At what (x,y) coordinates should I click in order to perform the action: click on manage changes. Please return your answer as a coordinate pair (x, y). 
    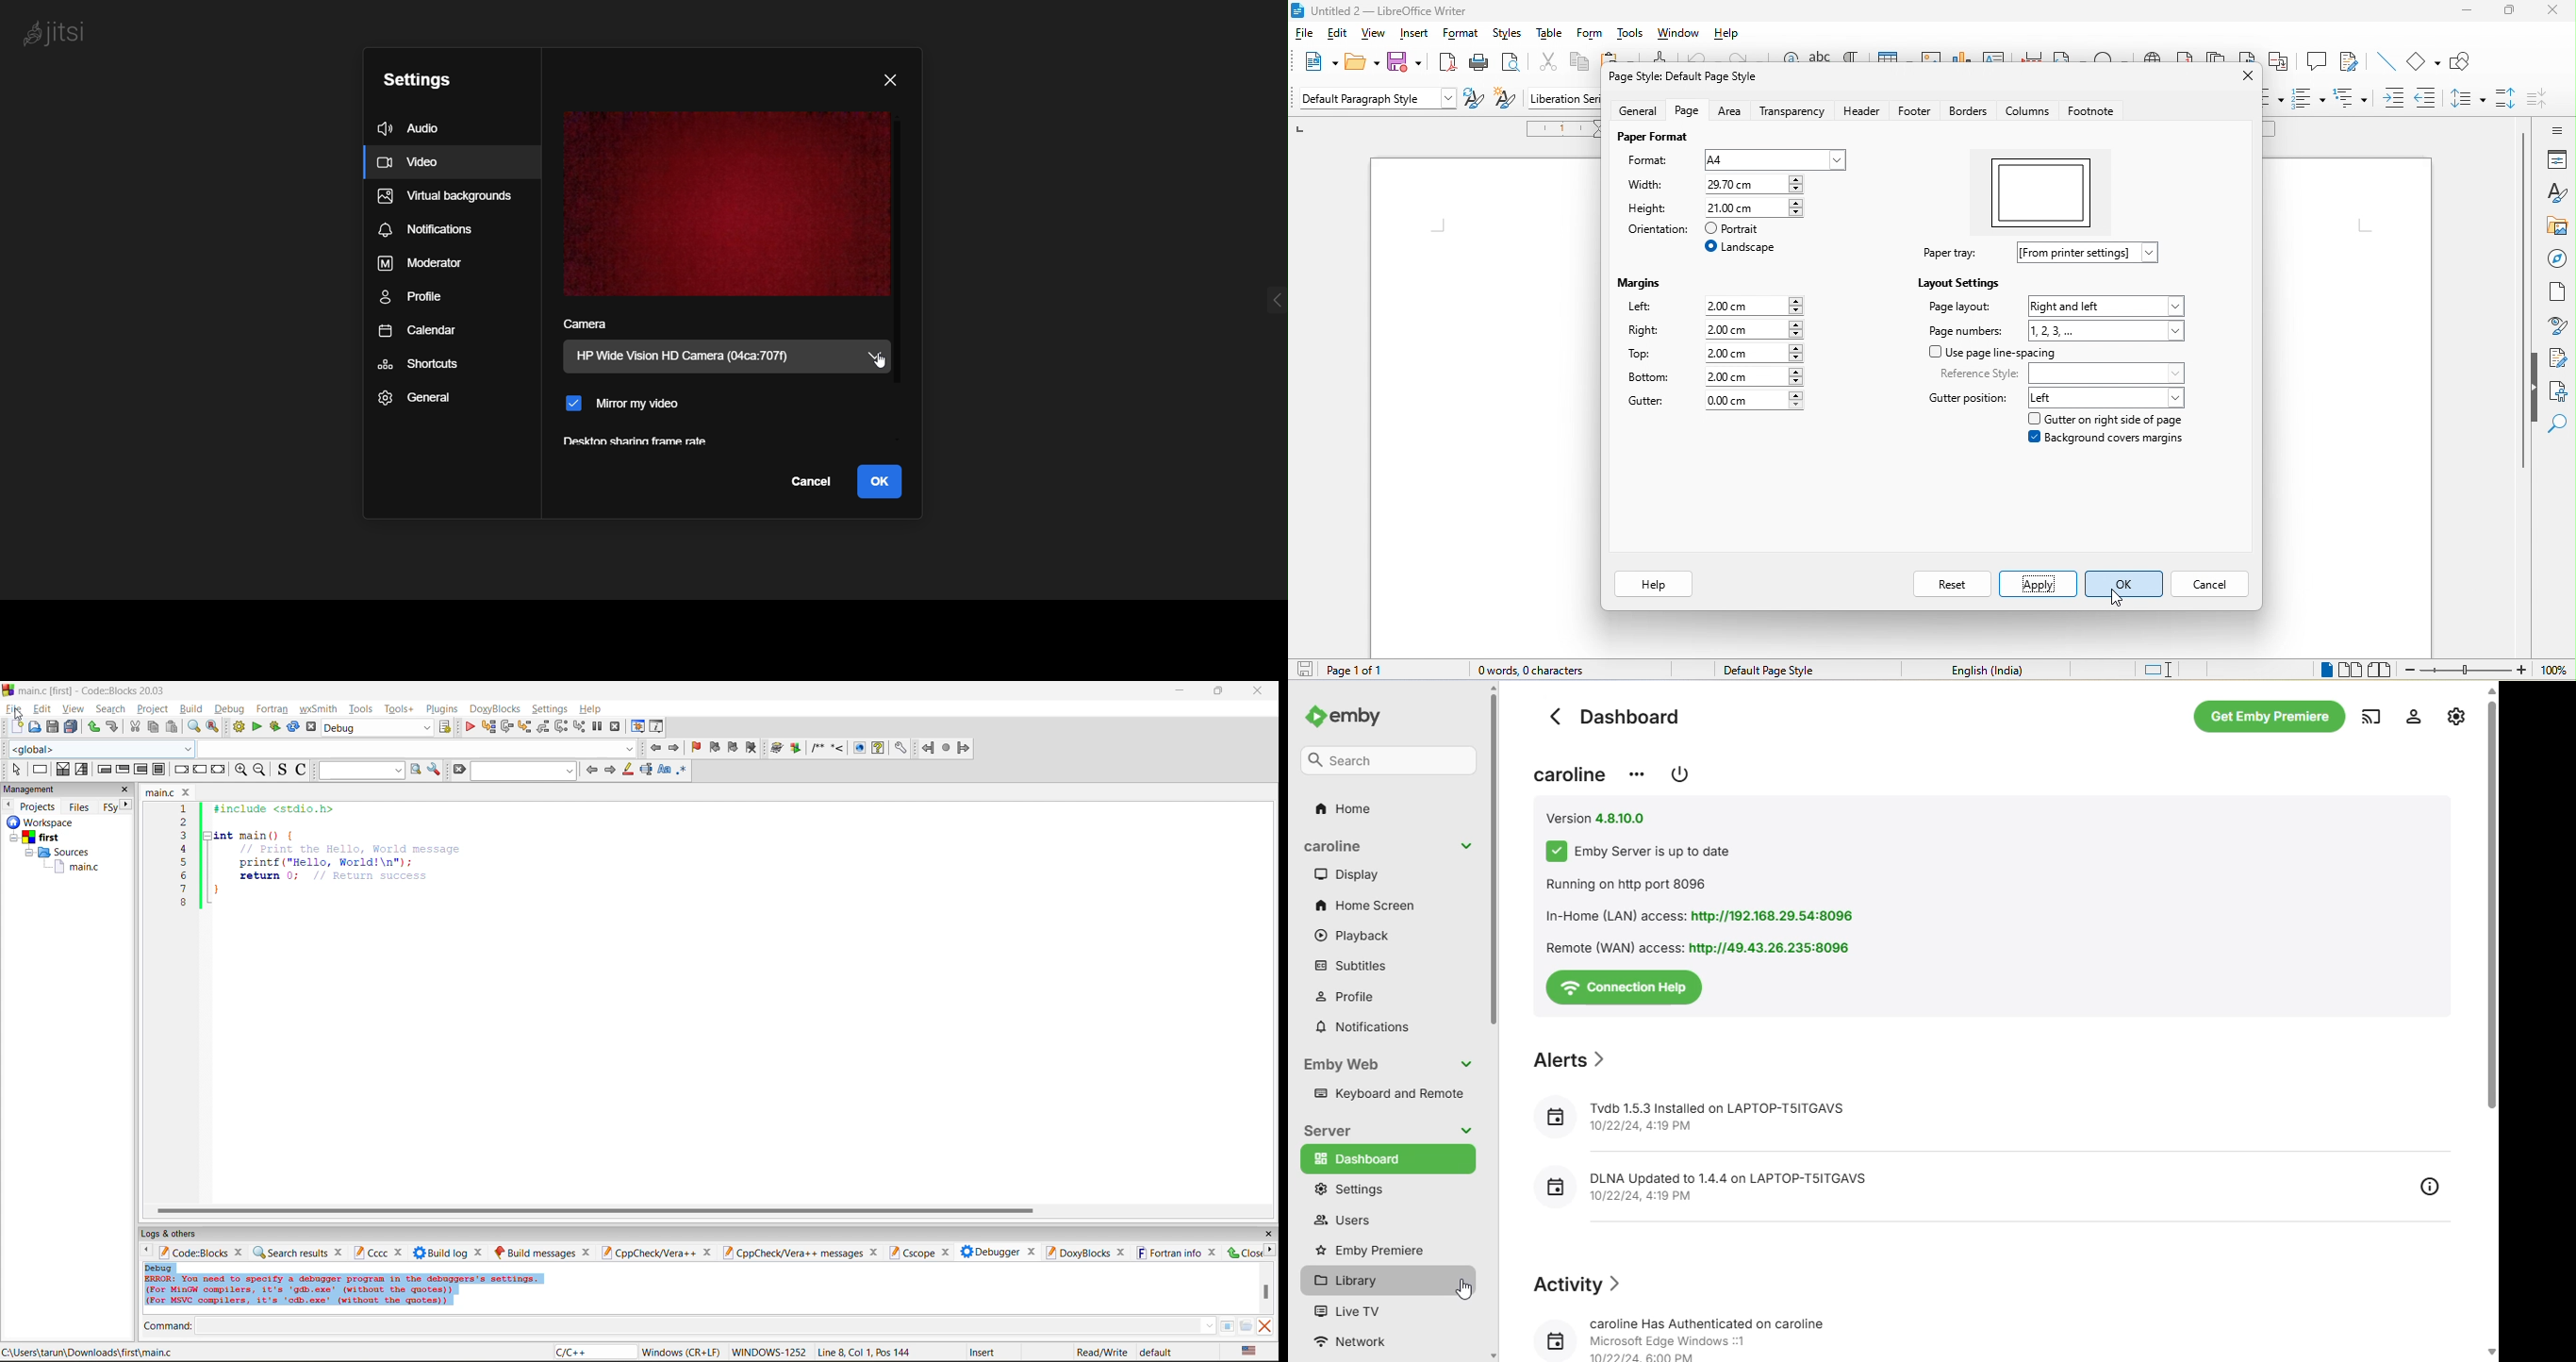
    Looking at the image, I should click on (2559, 358).